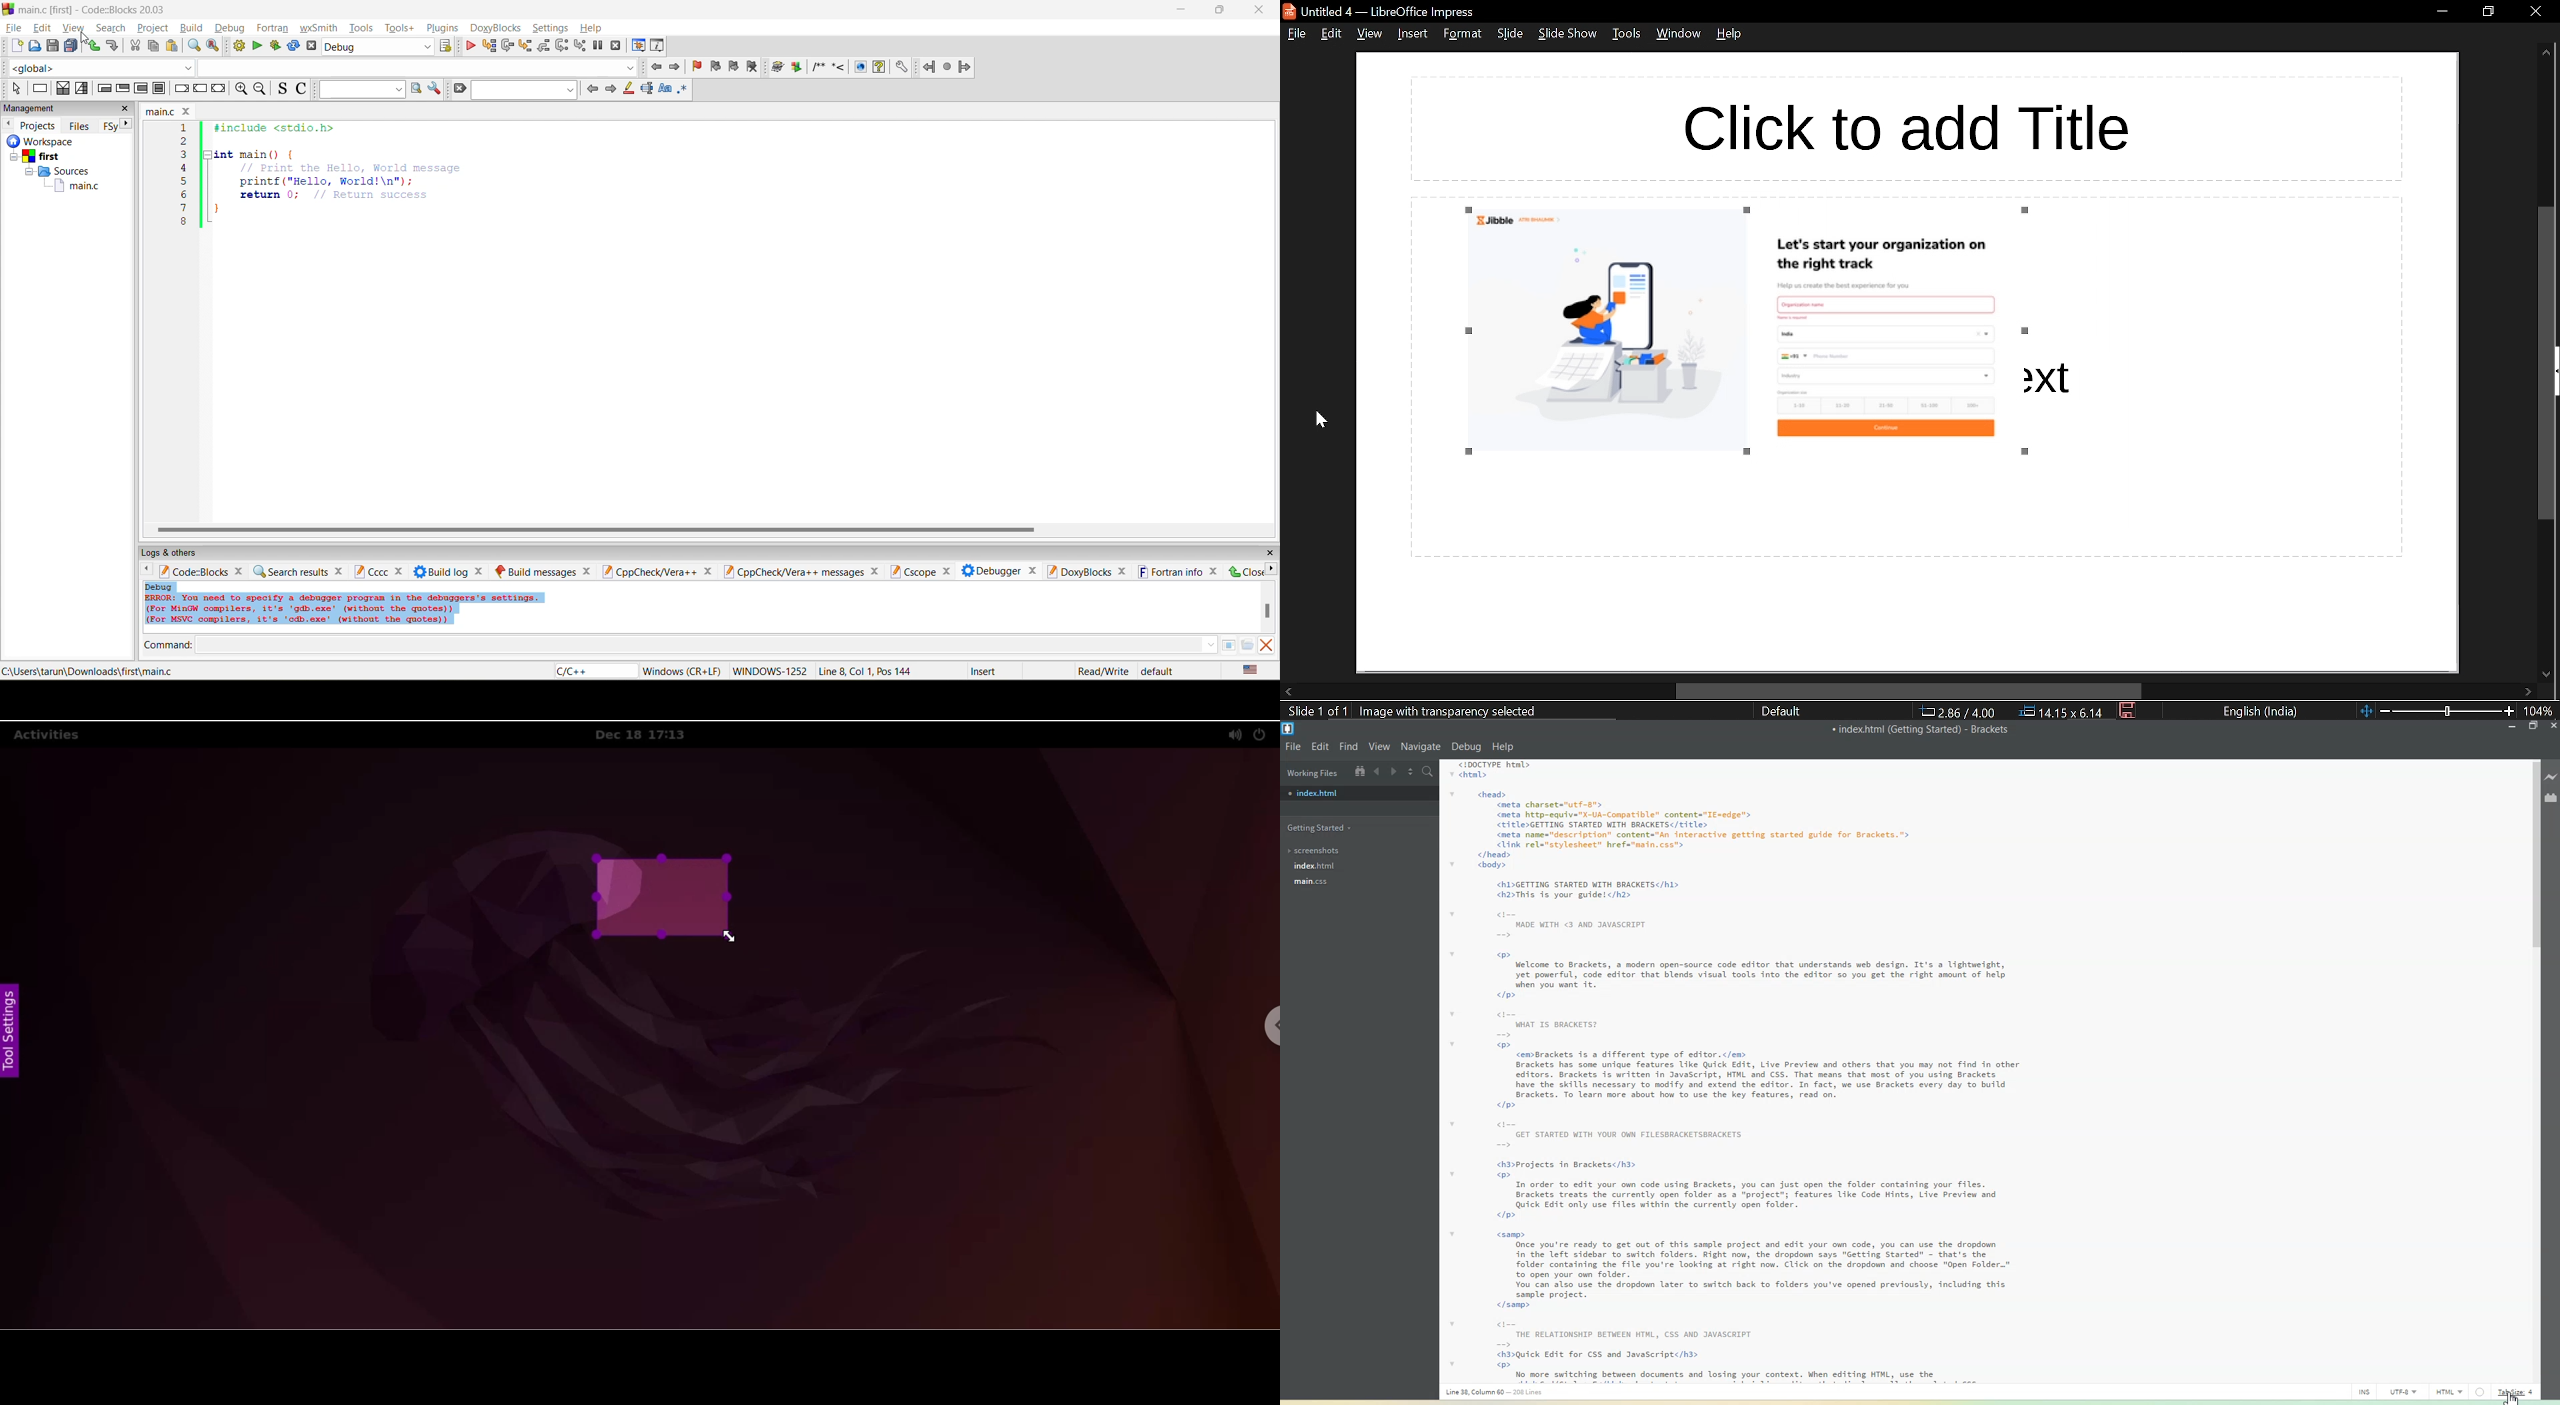 The height and width of the screenshot is (1428, 2576). I want to click on code:blocks, so click(201, 571).